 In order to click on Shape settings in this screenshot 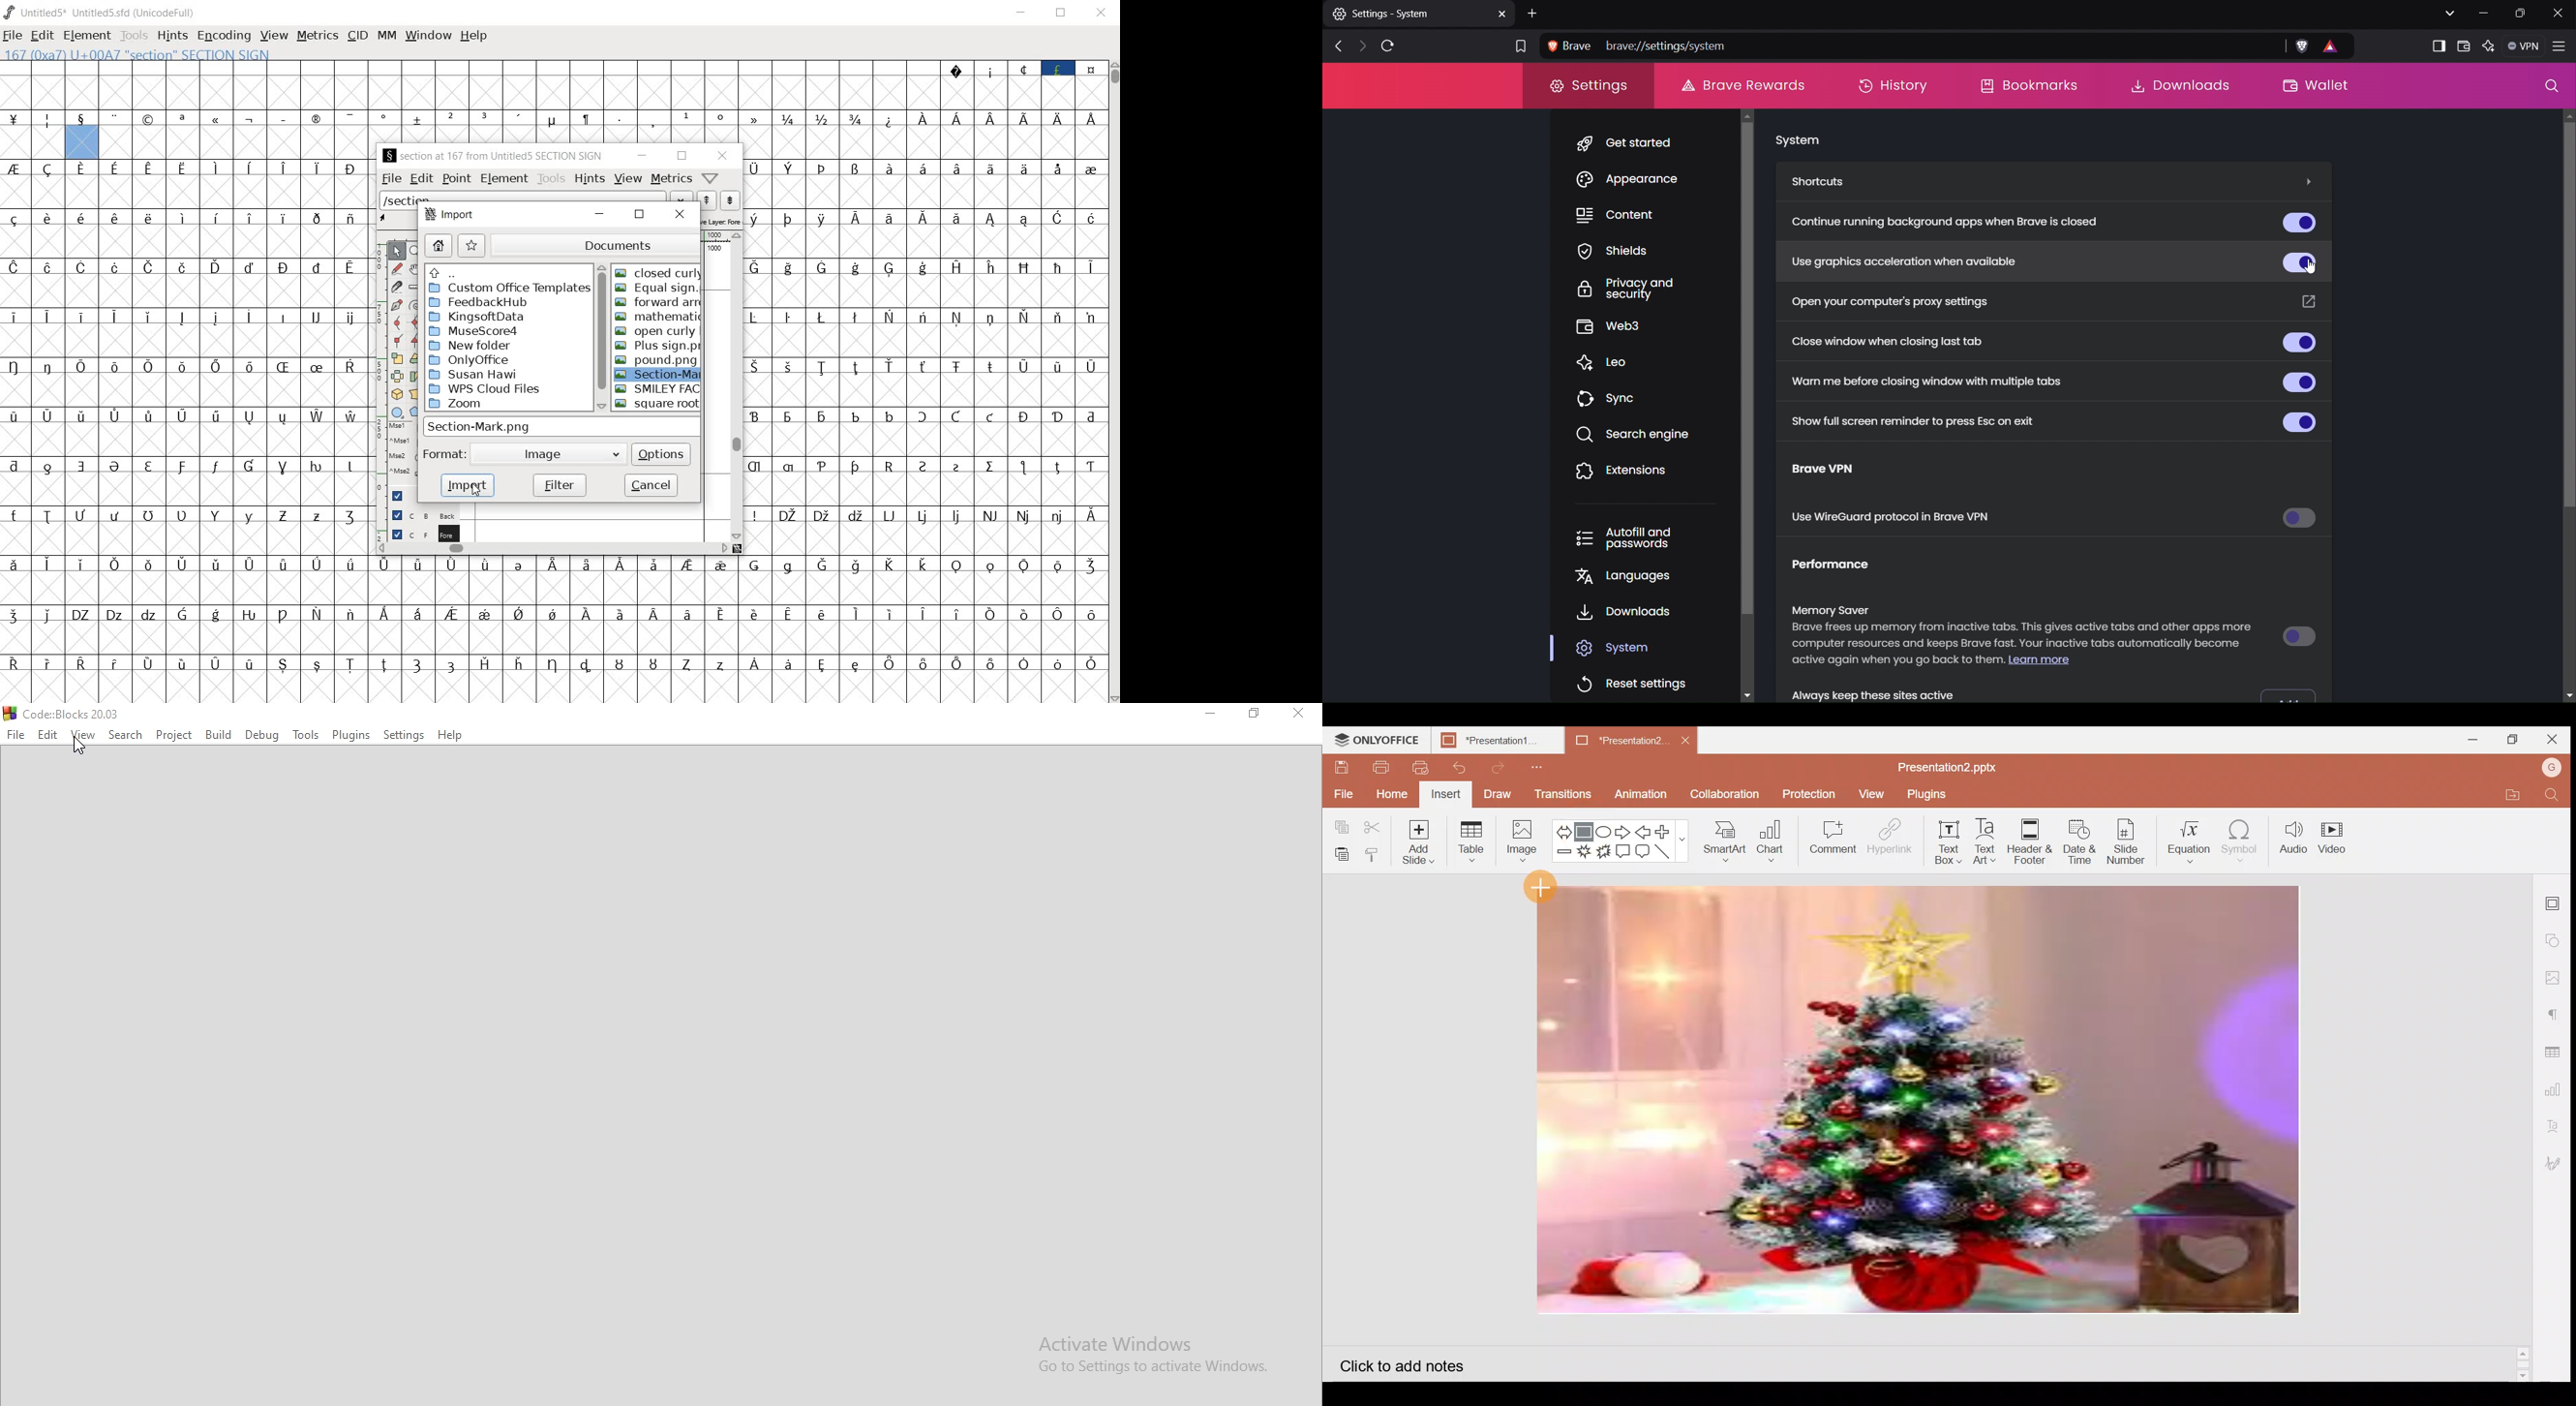, I will do `click(2556, 937)`.